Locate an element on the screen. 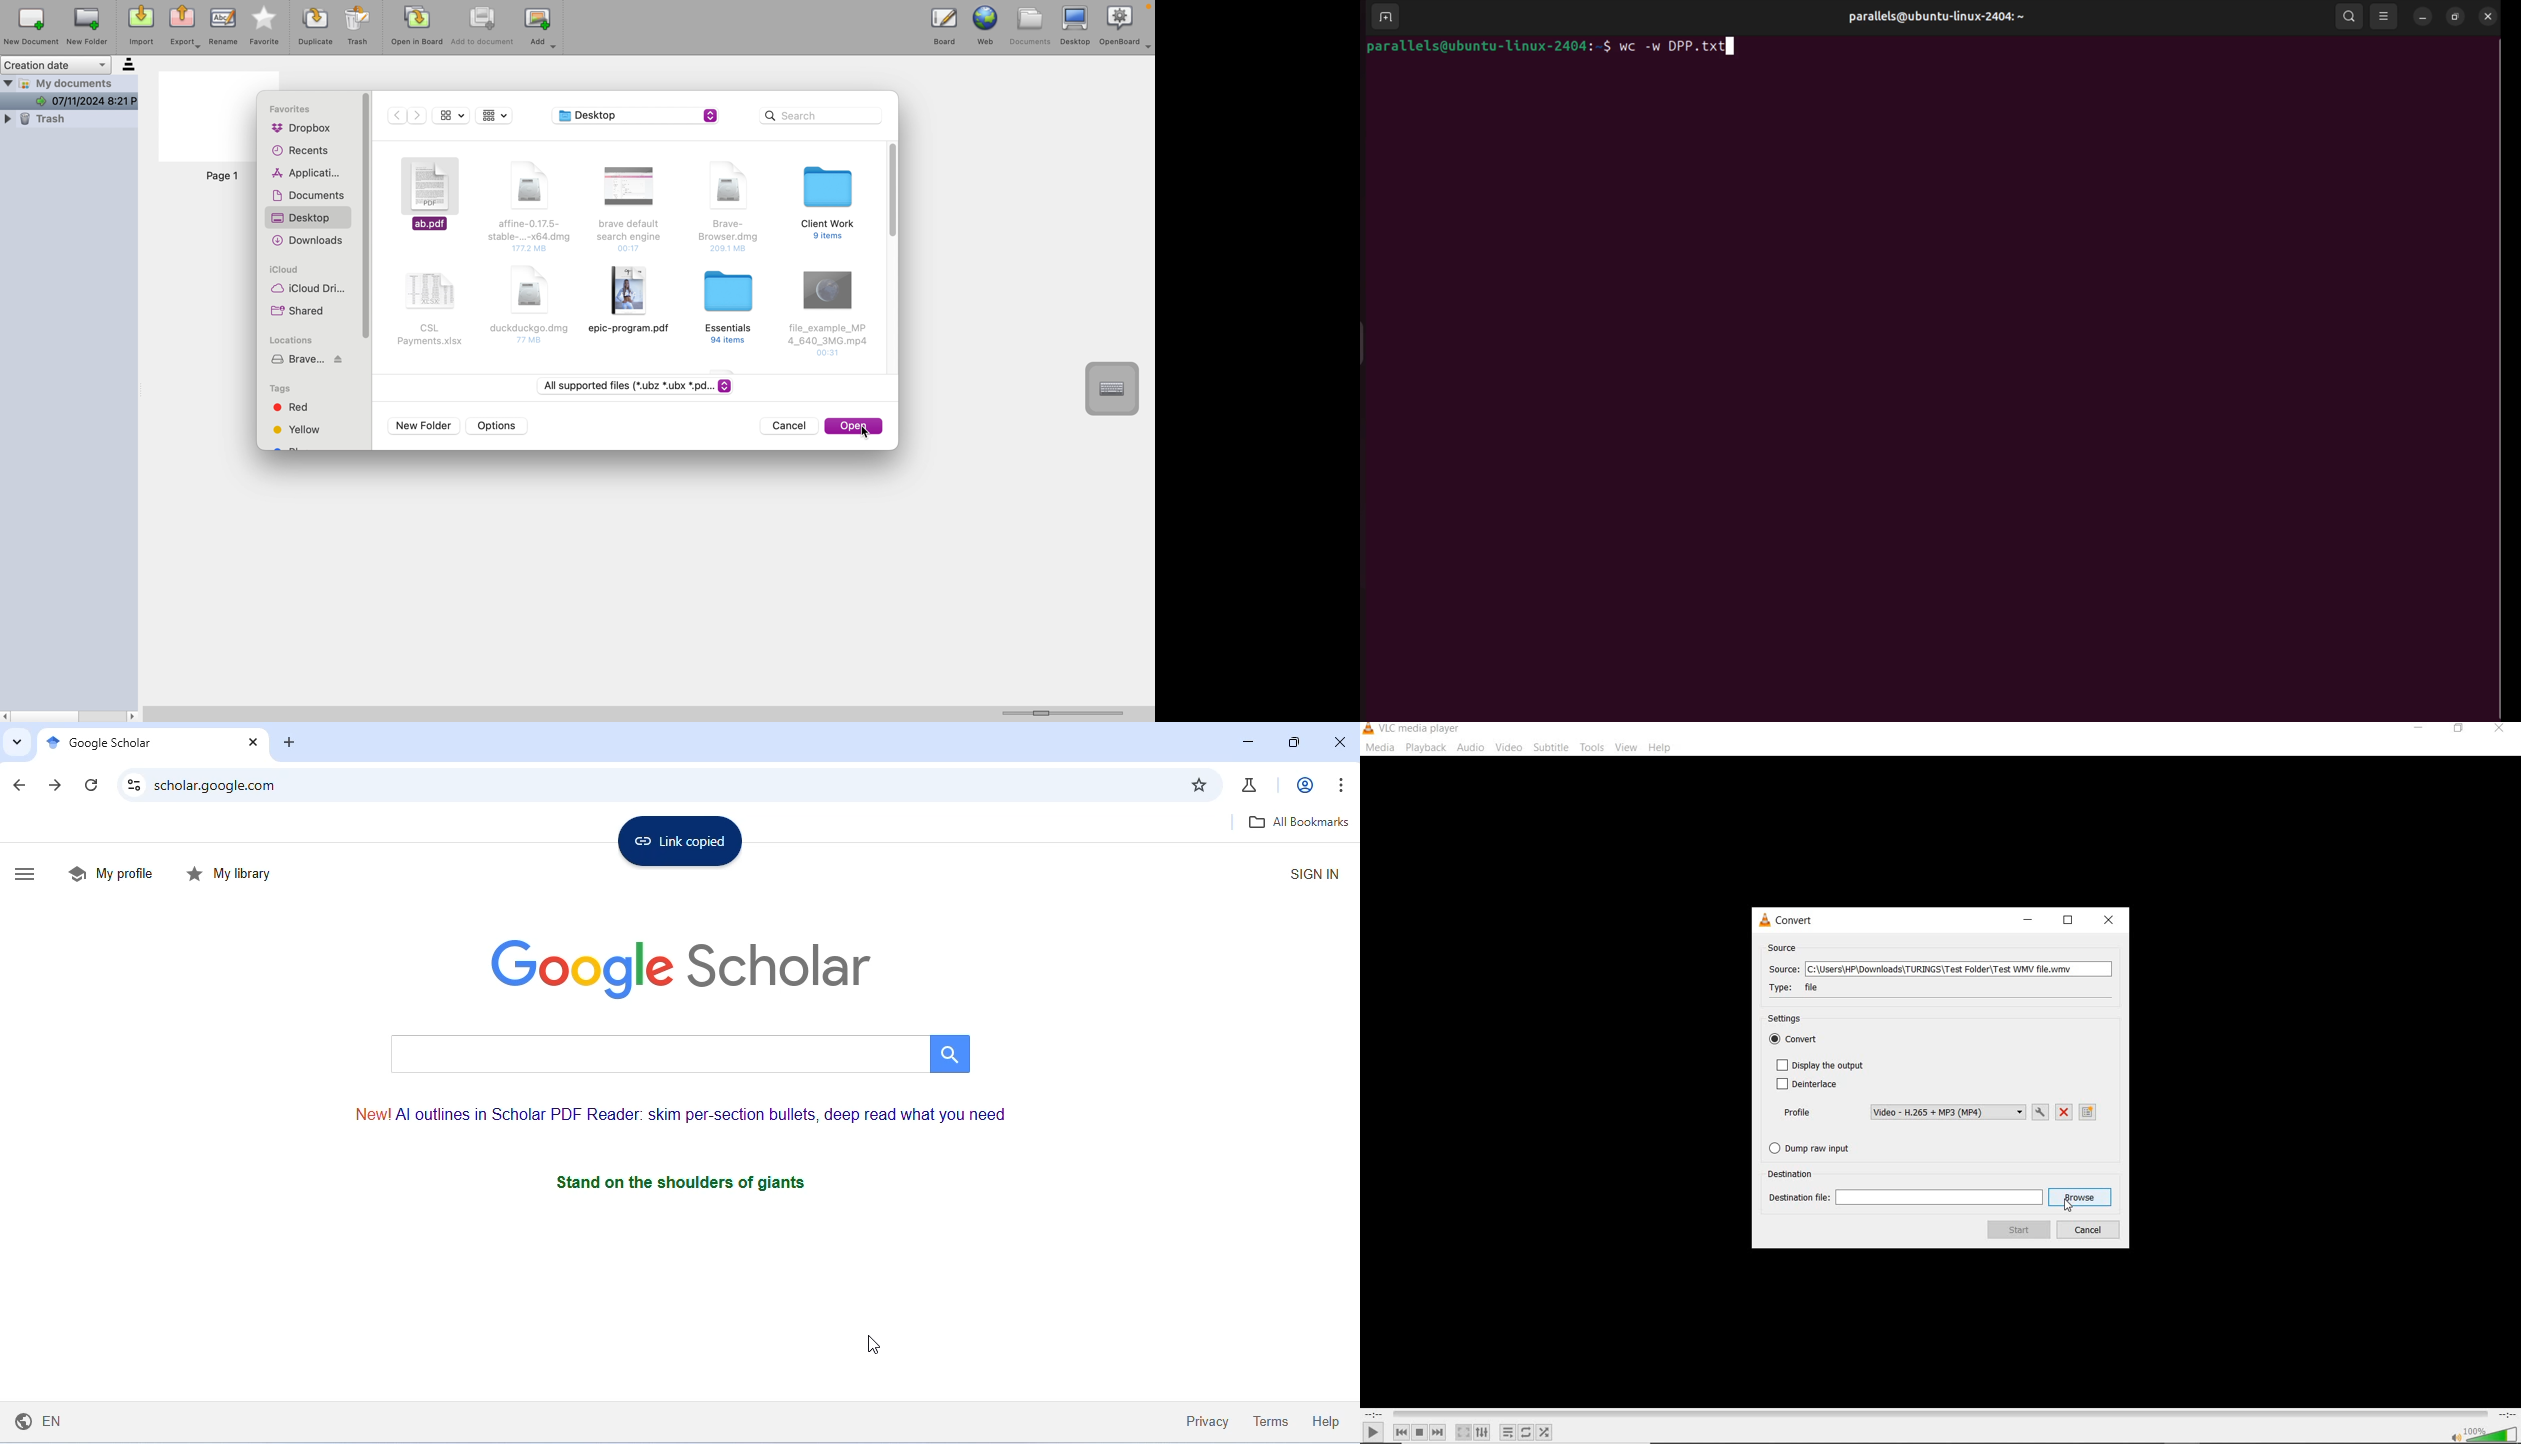 The image size is (2548, 1456). chrome labs is located at coordinates (1252, 785).